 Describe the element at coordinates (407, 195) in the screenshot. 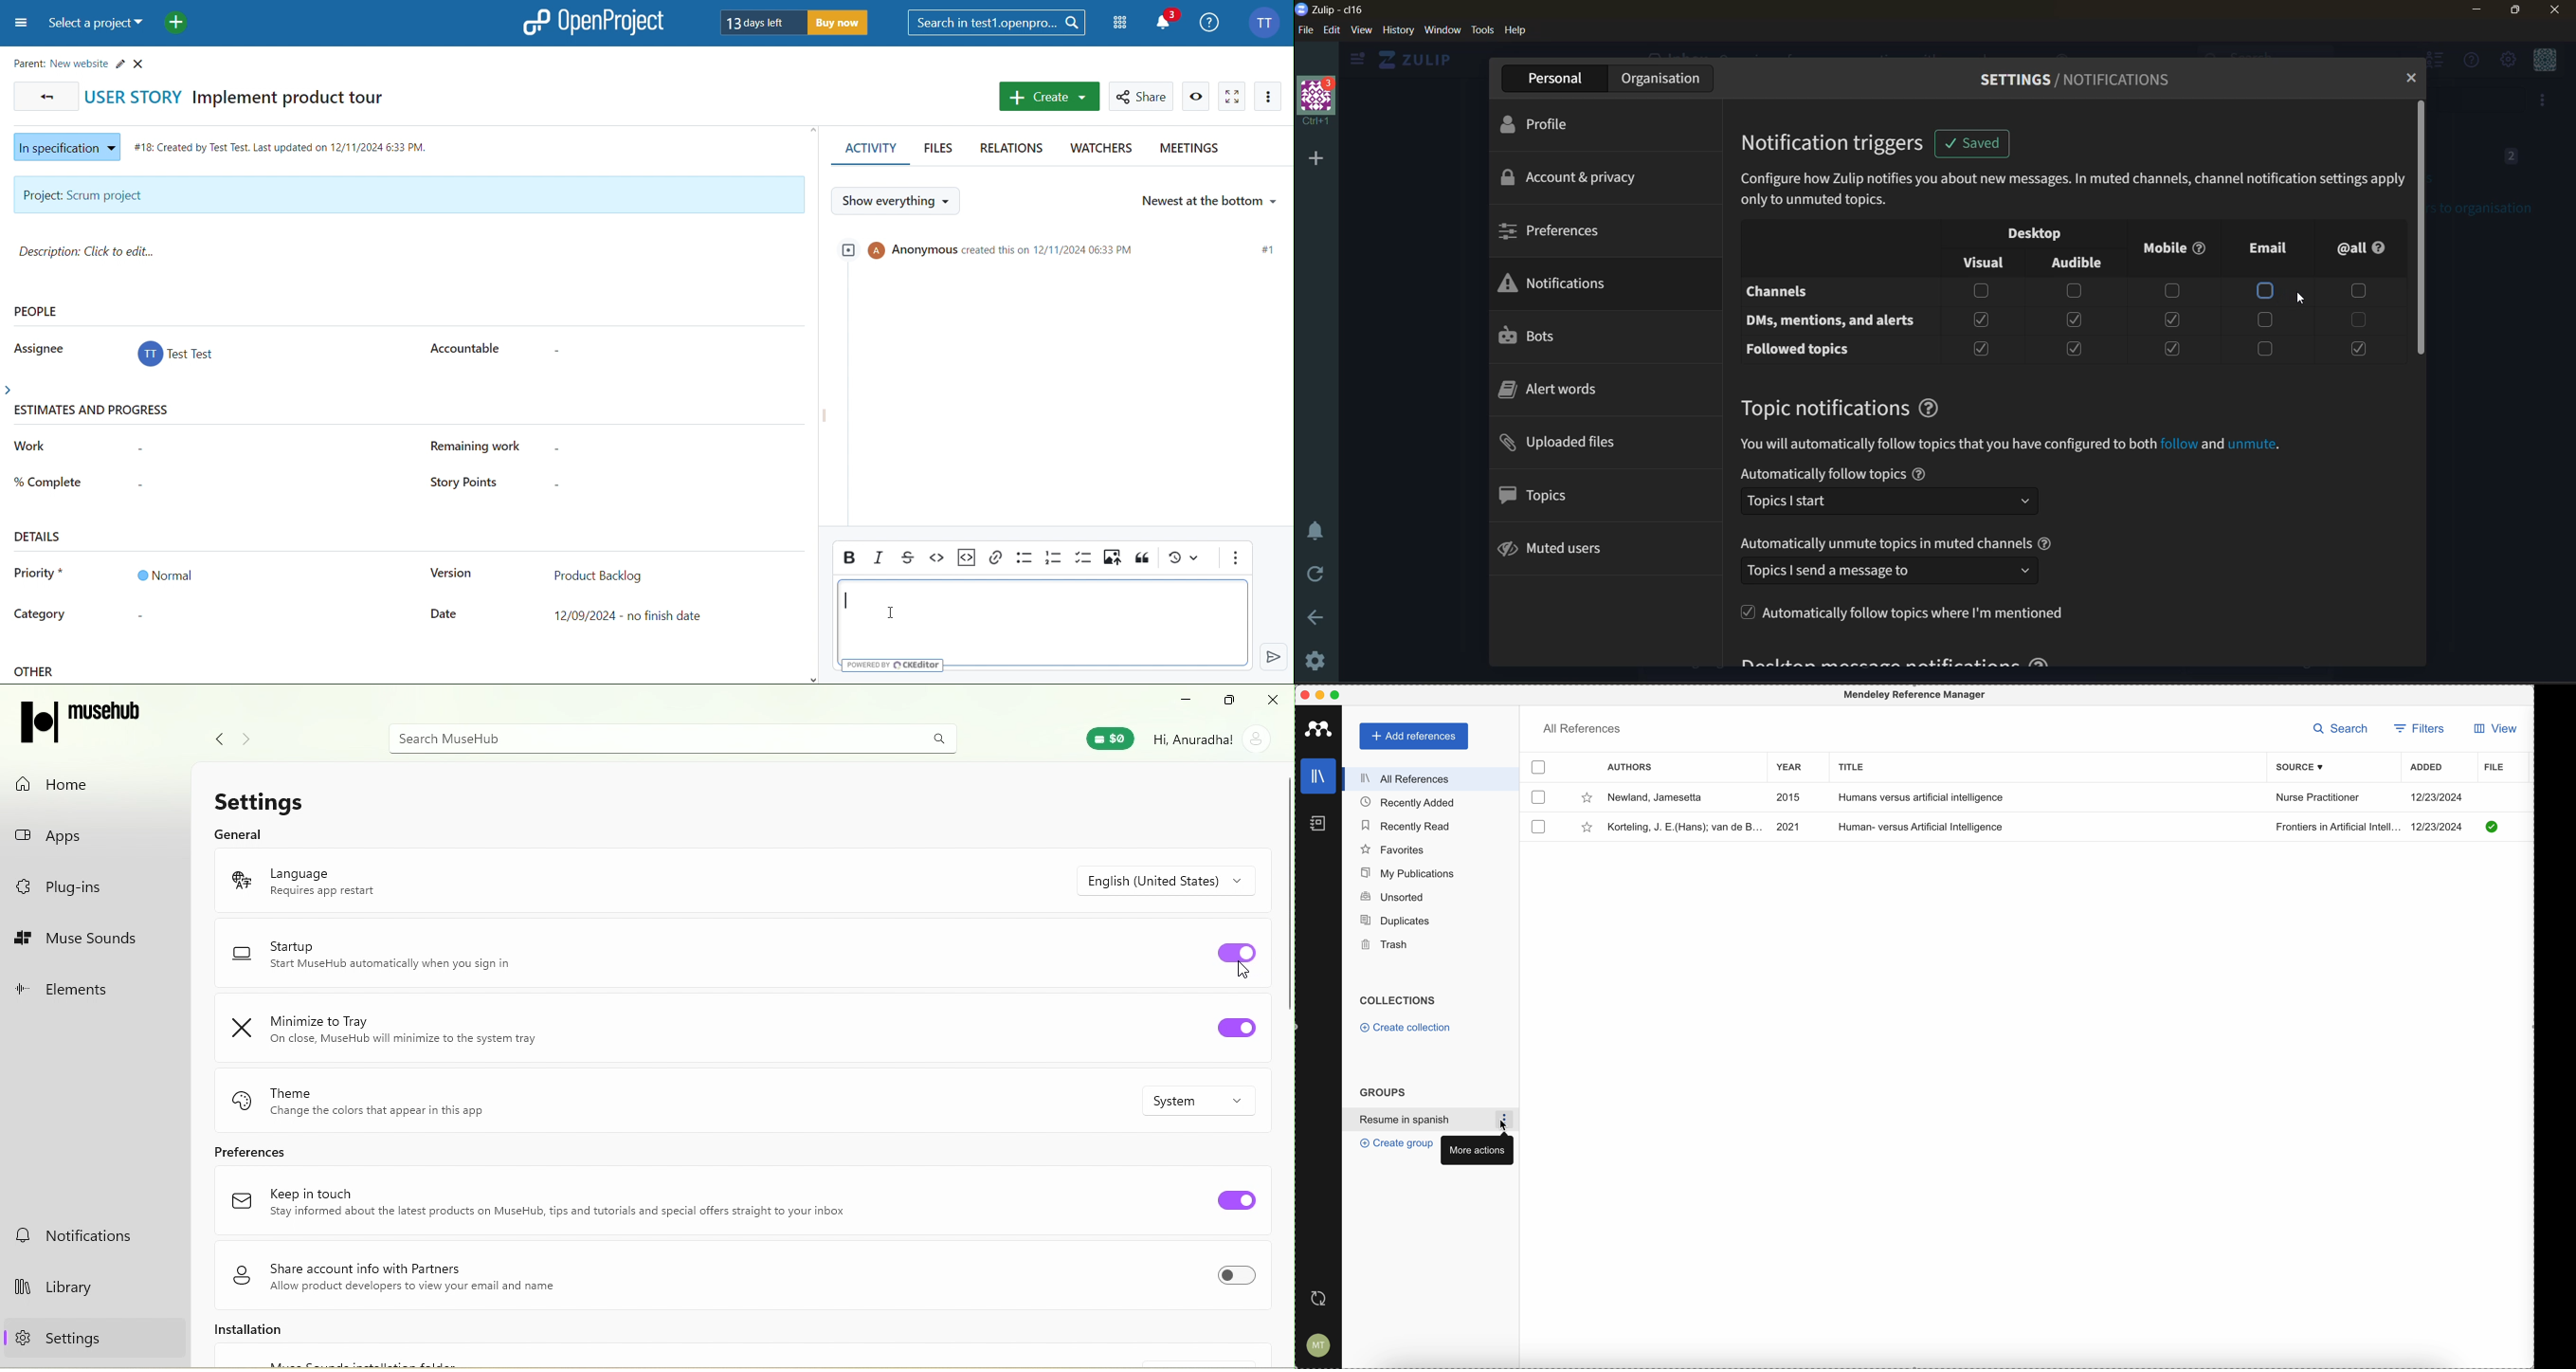

I see `Project: Scrum project` at that location.